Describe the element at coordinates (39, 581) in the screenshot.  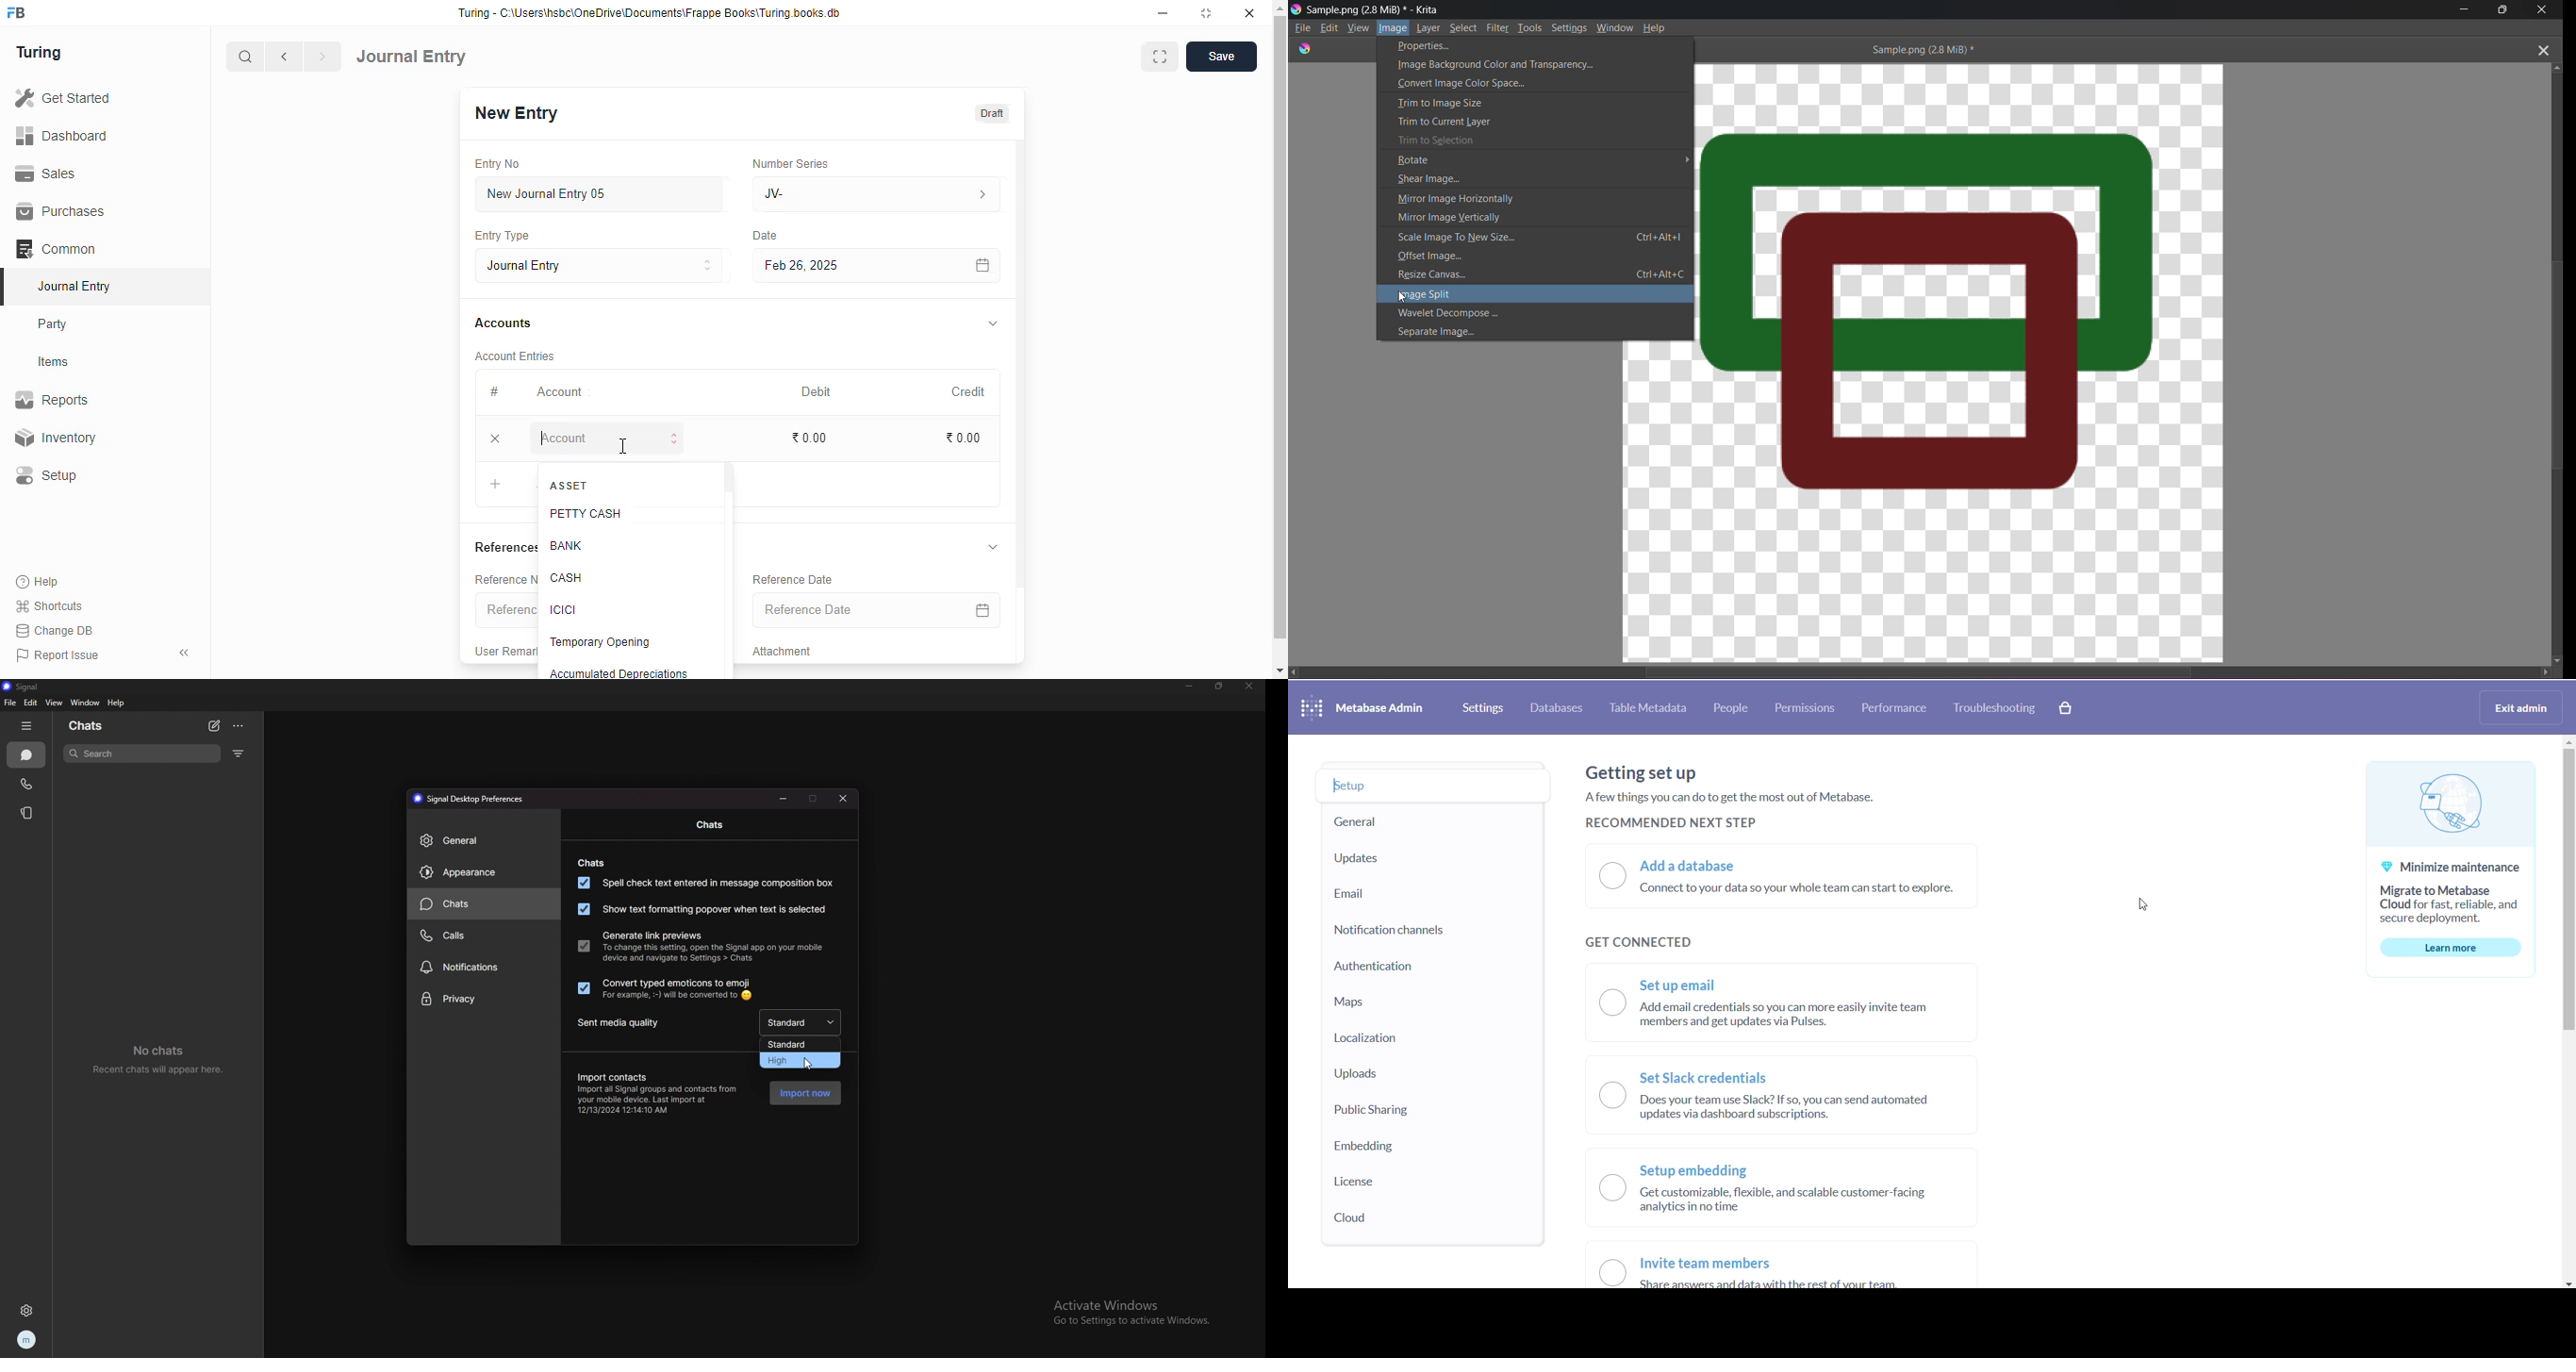
I see `help` at that location.